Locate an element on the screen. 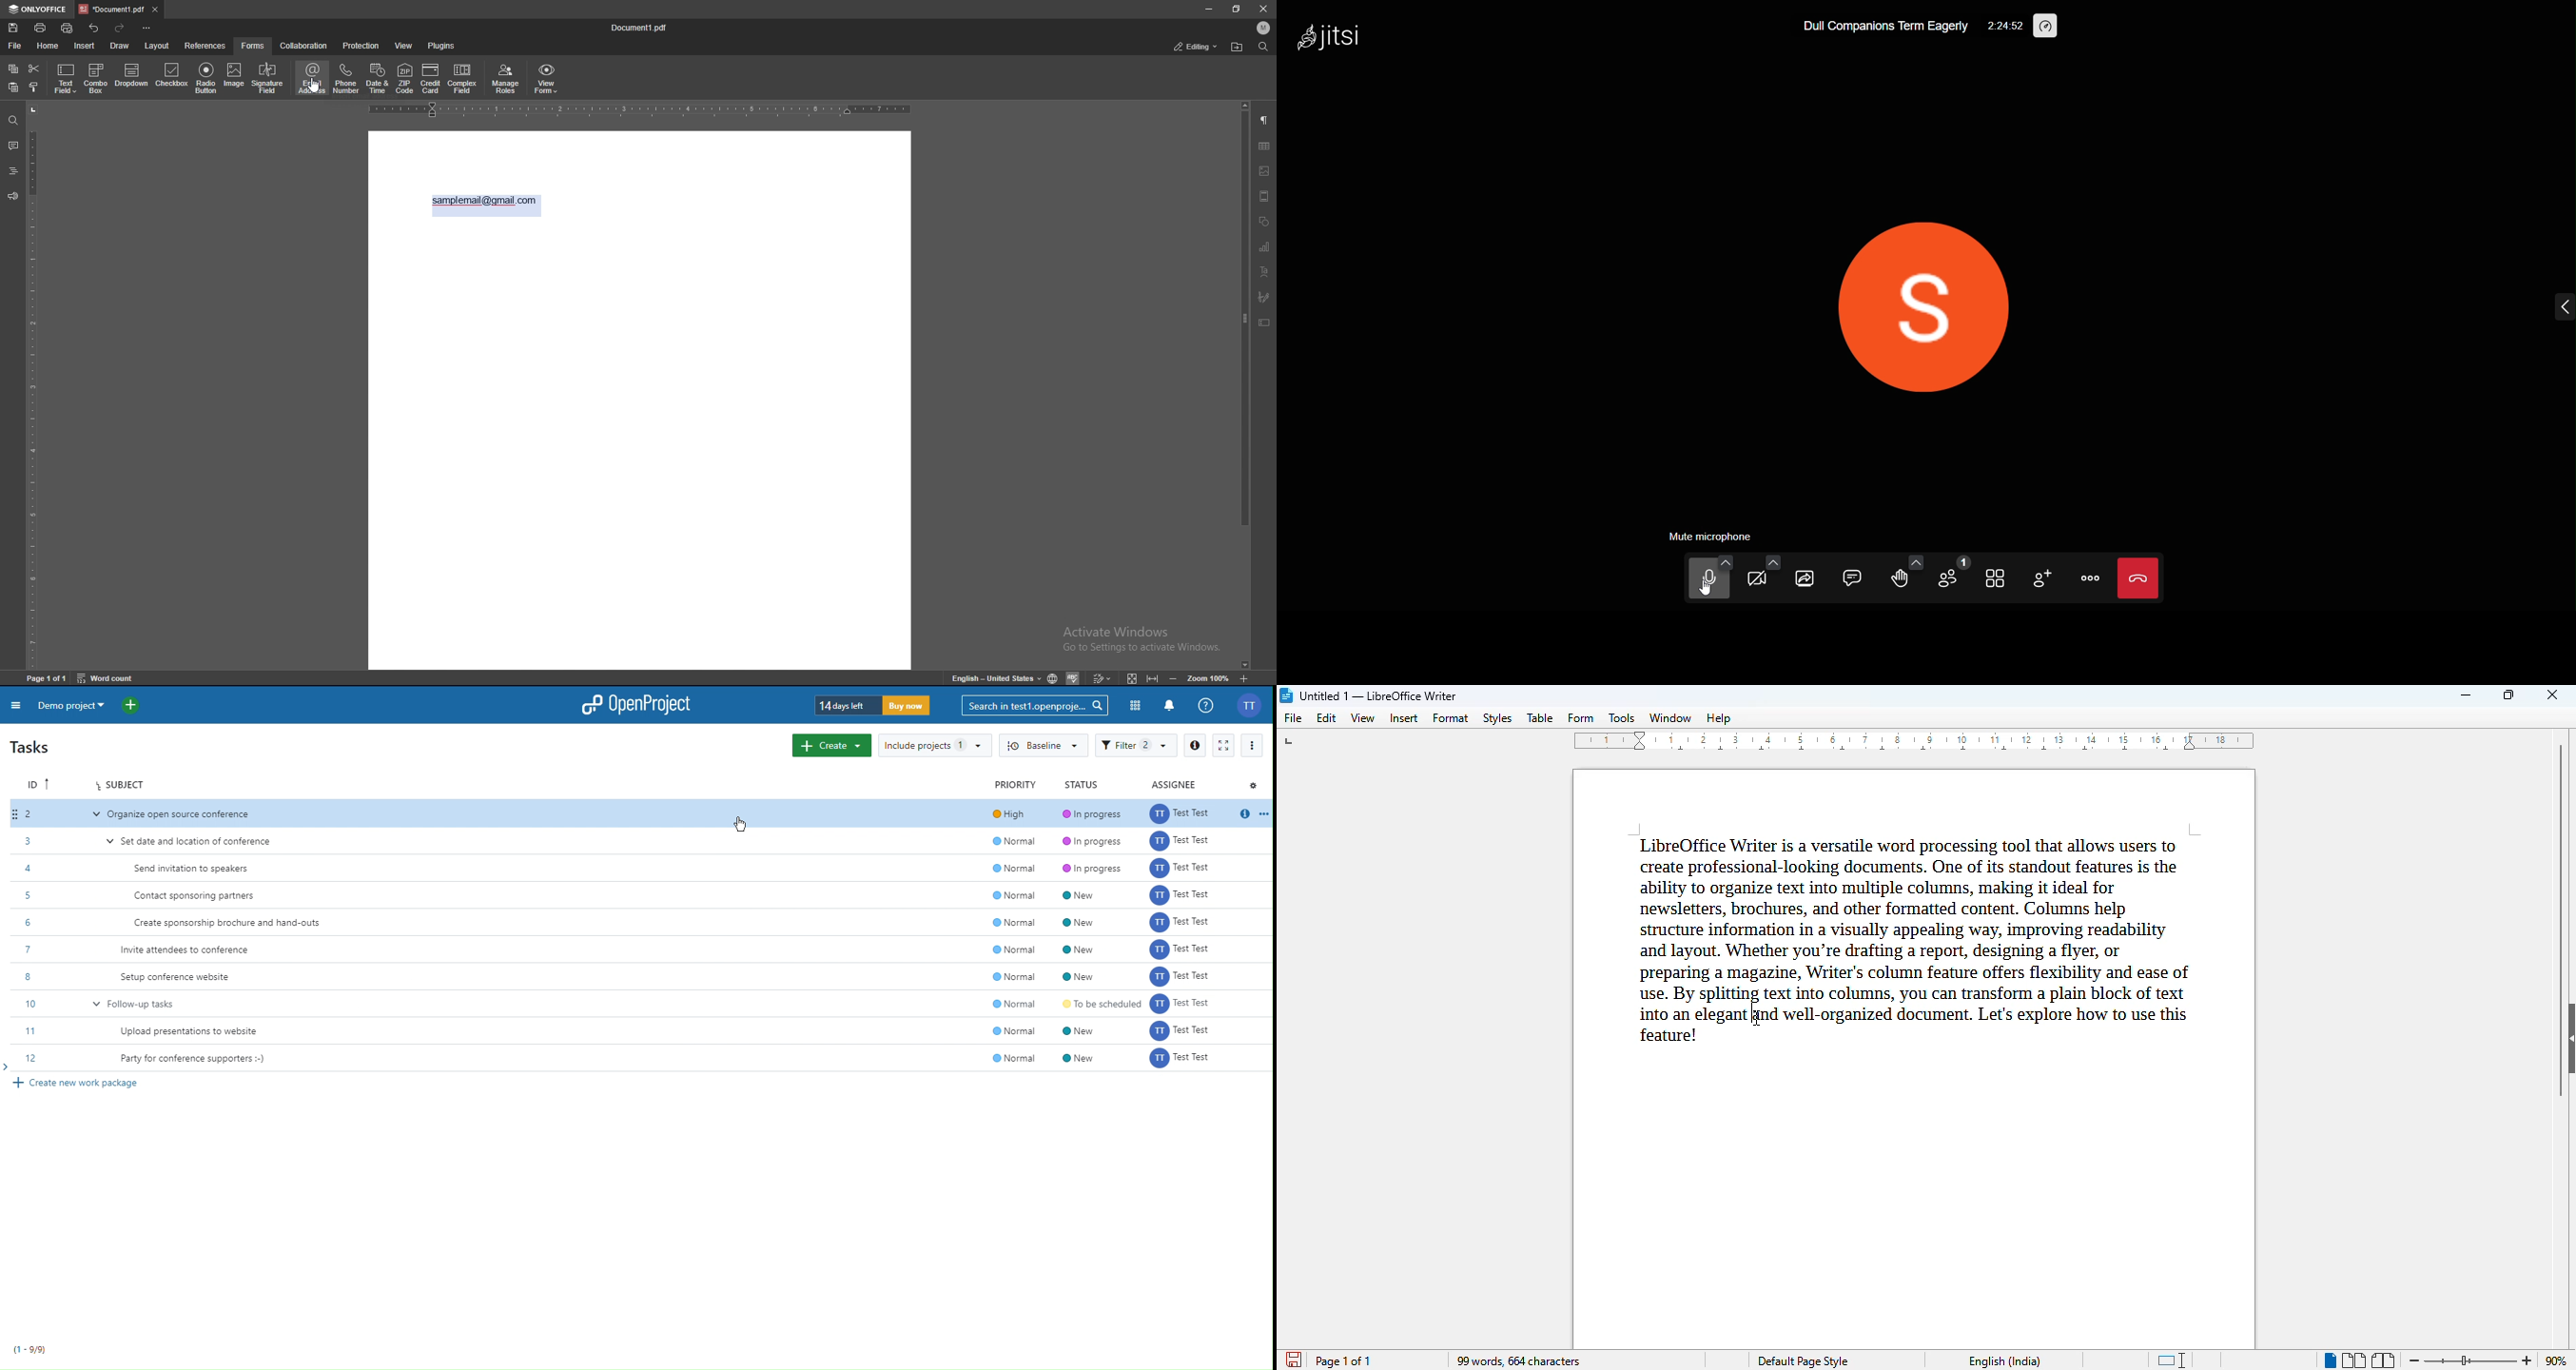 The width and height of the screenshot is (2576, 1372). mute microphone is located at coordinates (1715, 538).